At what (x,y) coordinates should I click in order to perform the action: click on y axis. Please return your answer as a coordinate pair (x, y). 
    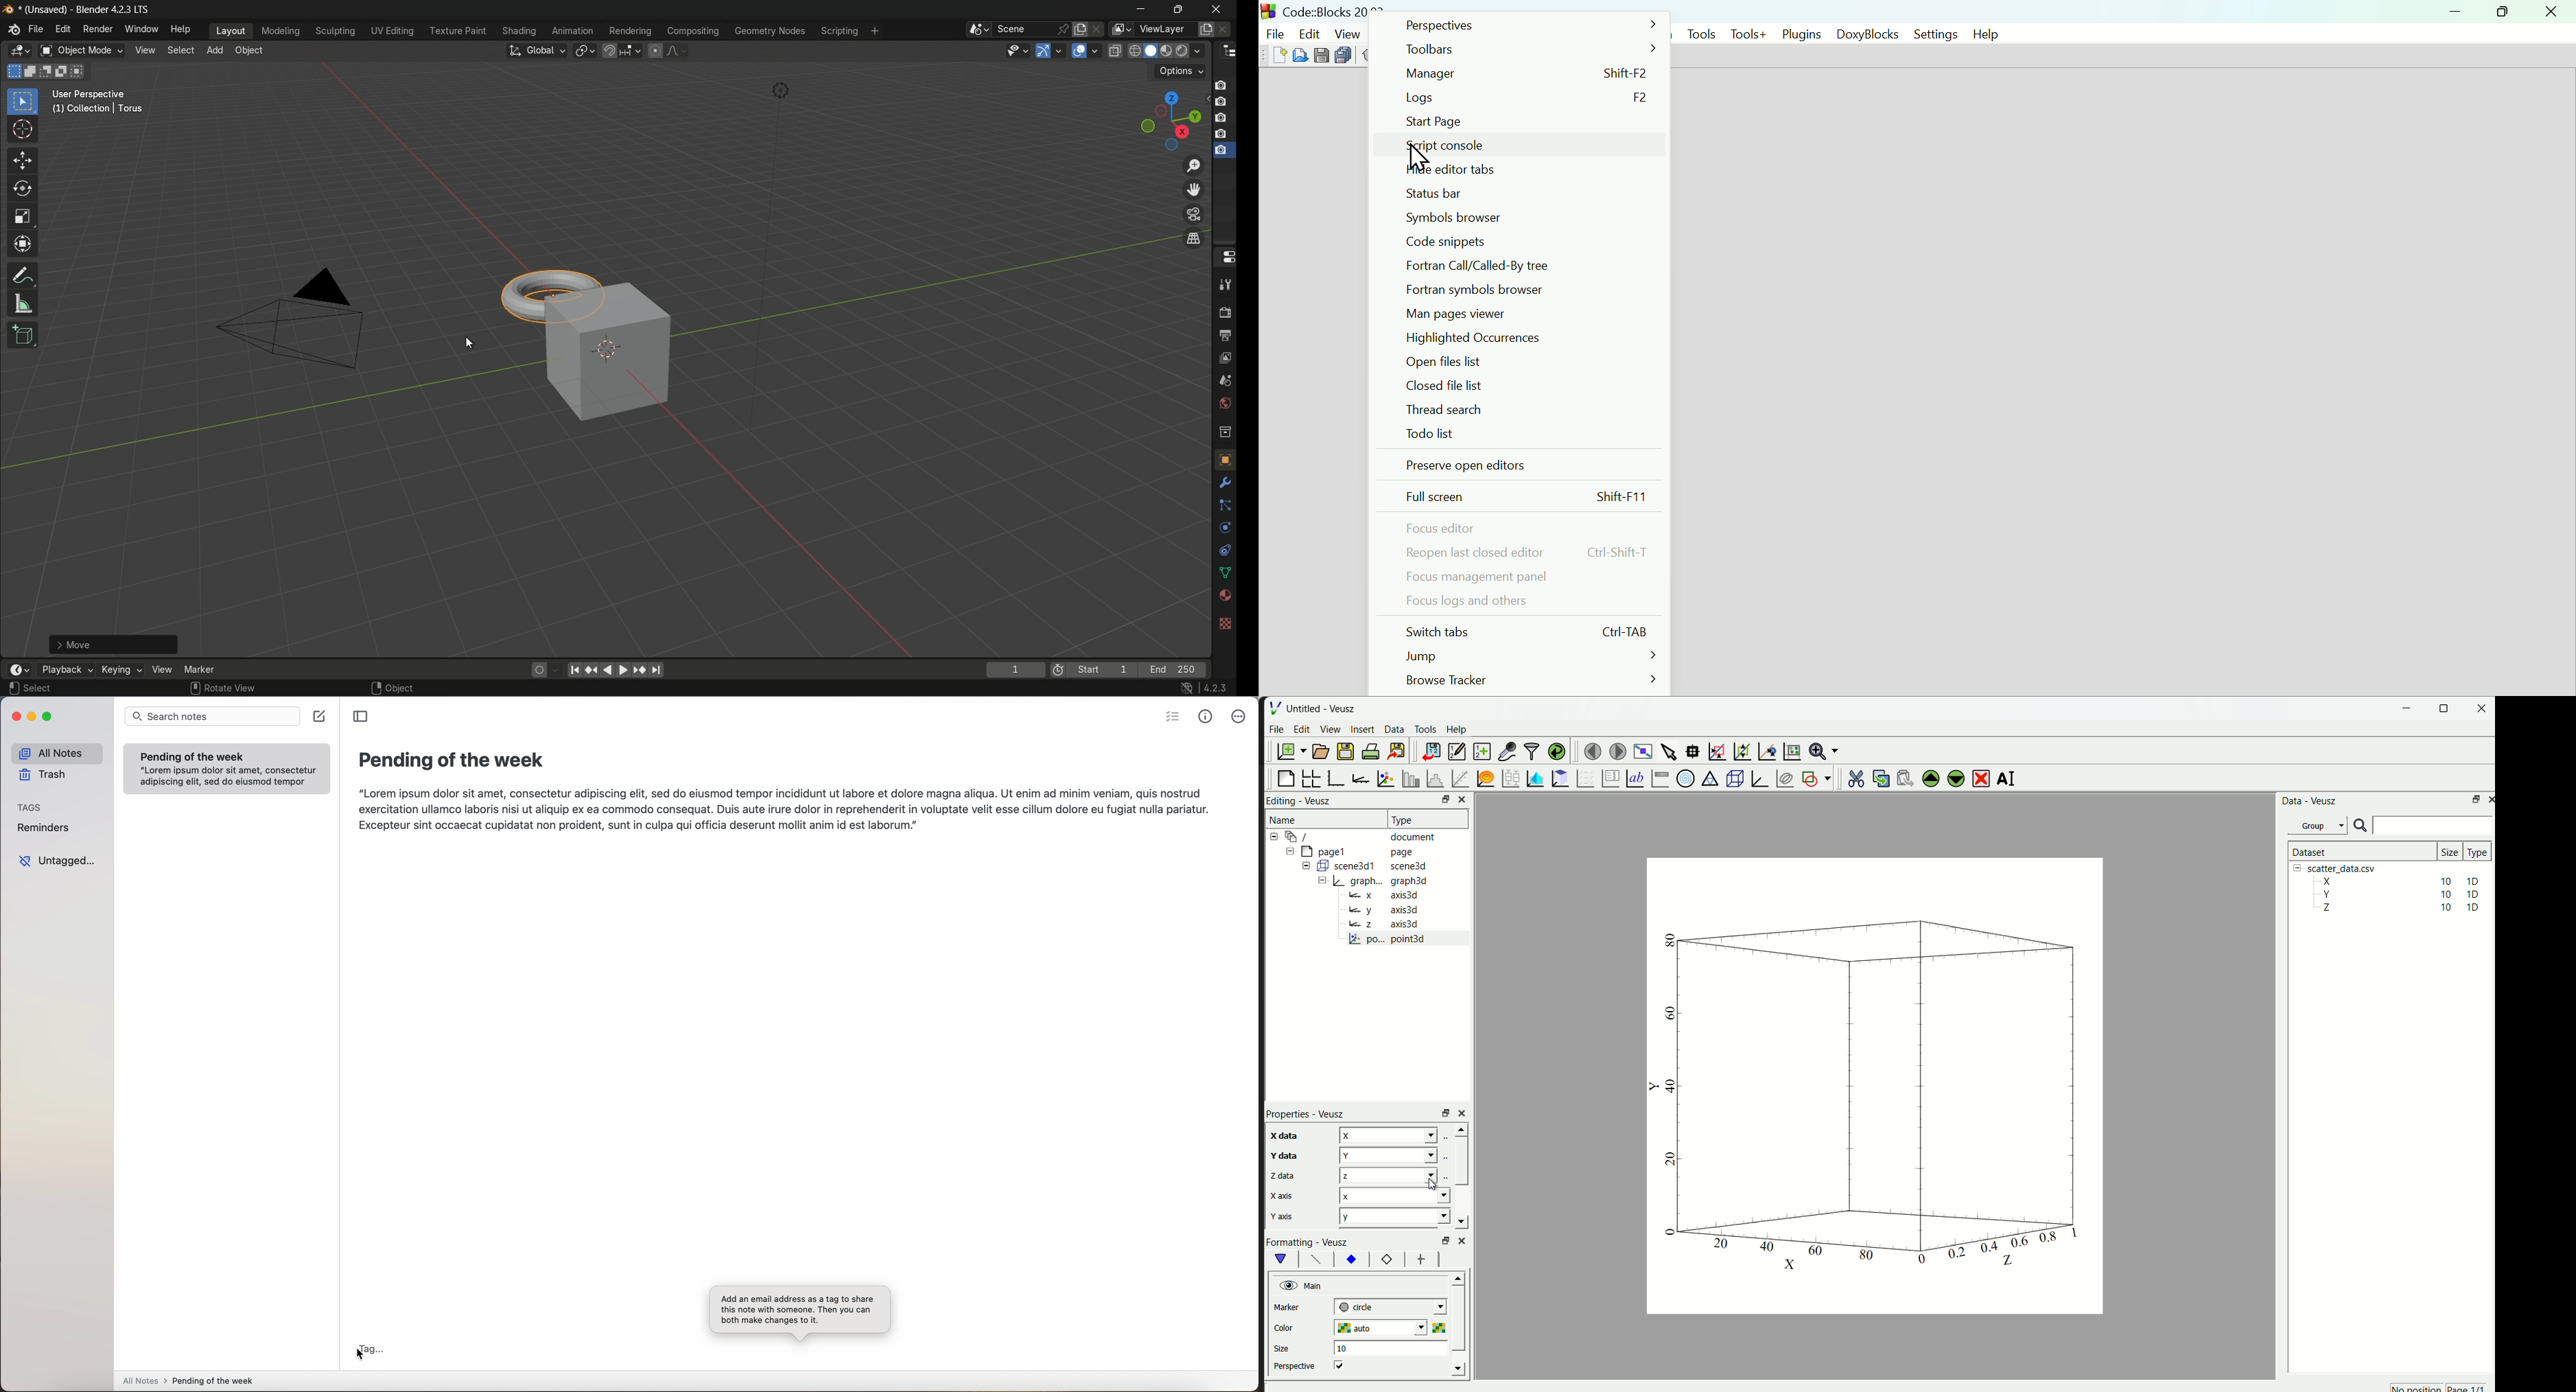
    Looking at the image, I should click on (1281, 1213).